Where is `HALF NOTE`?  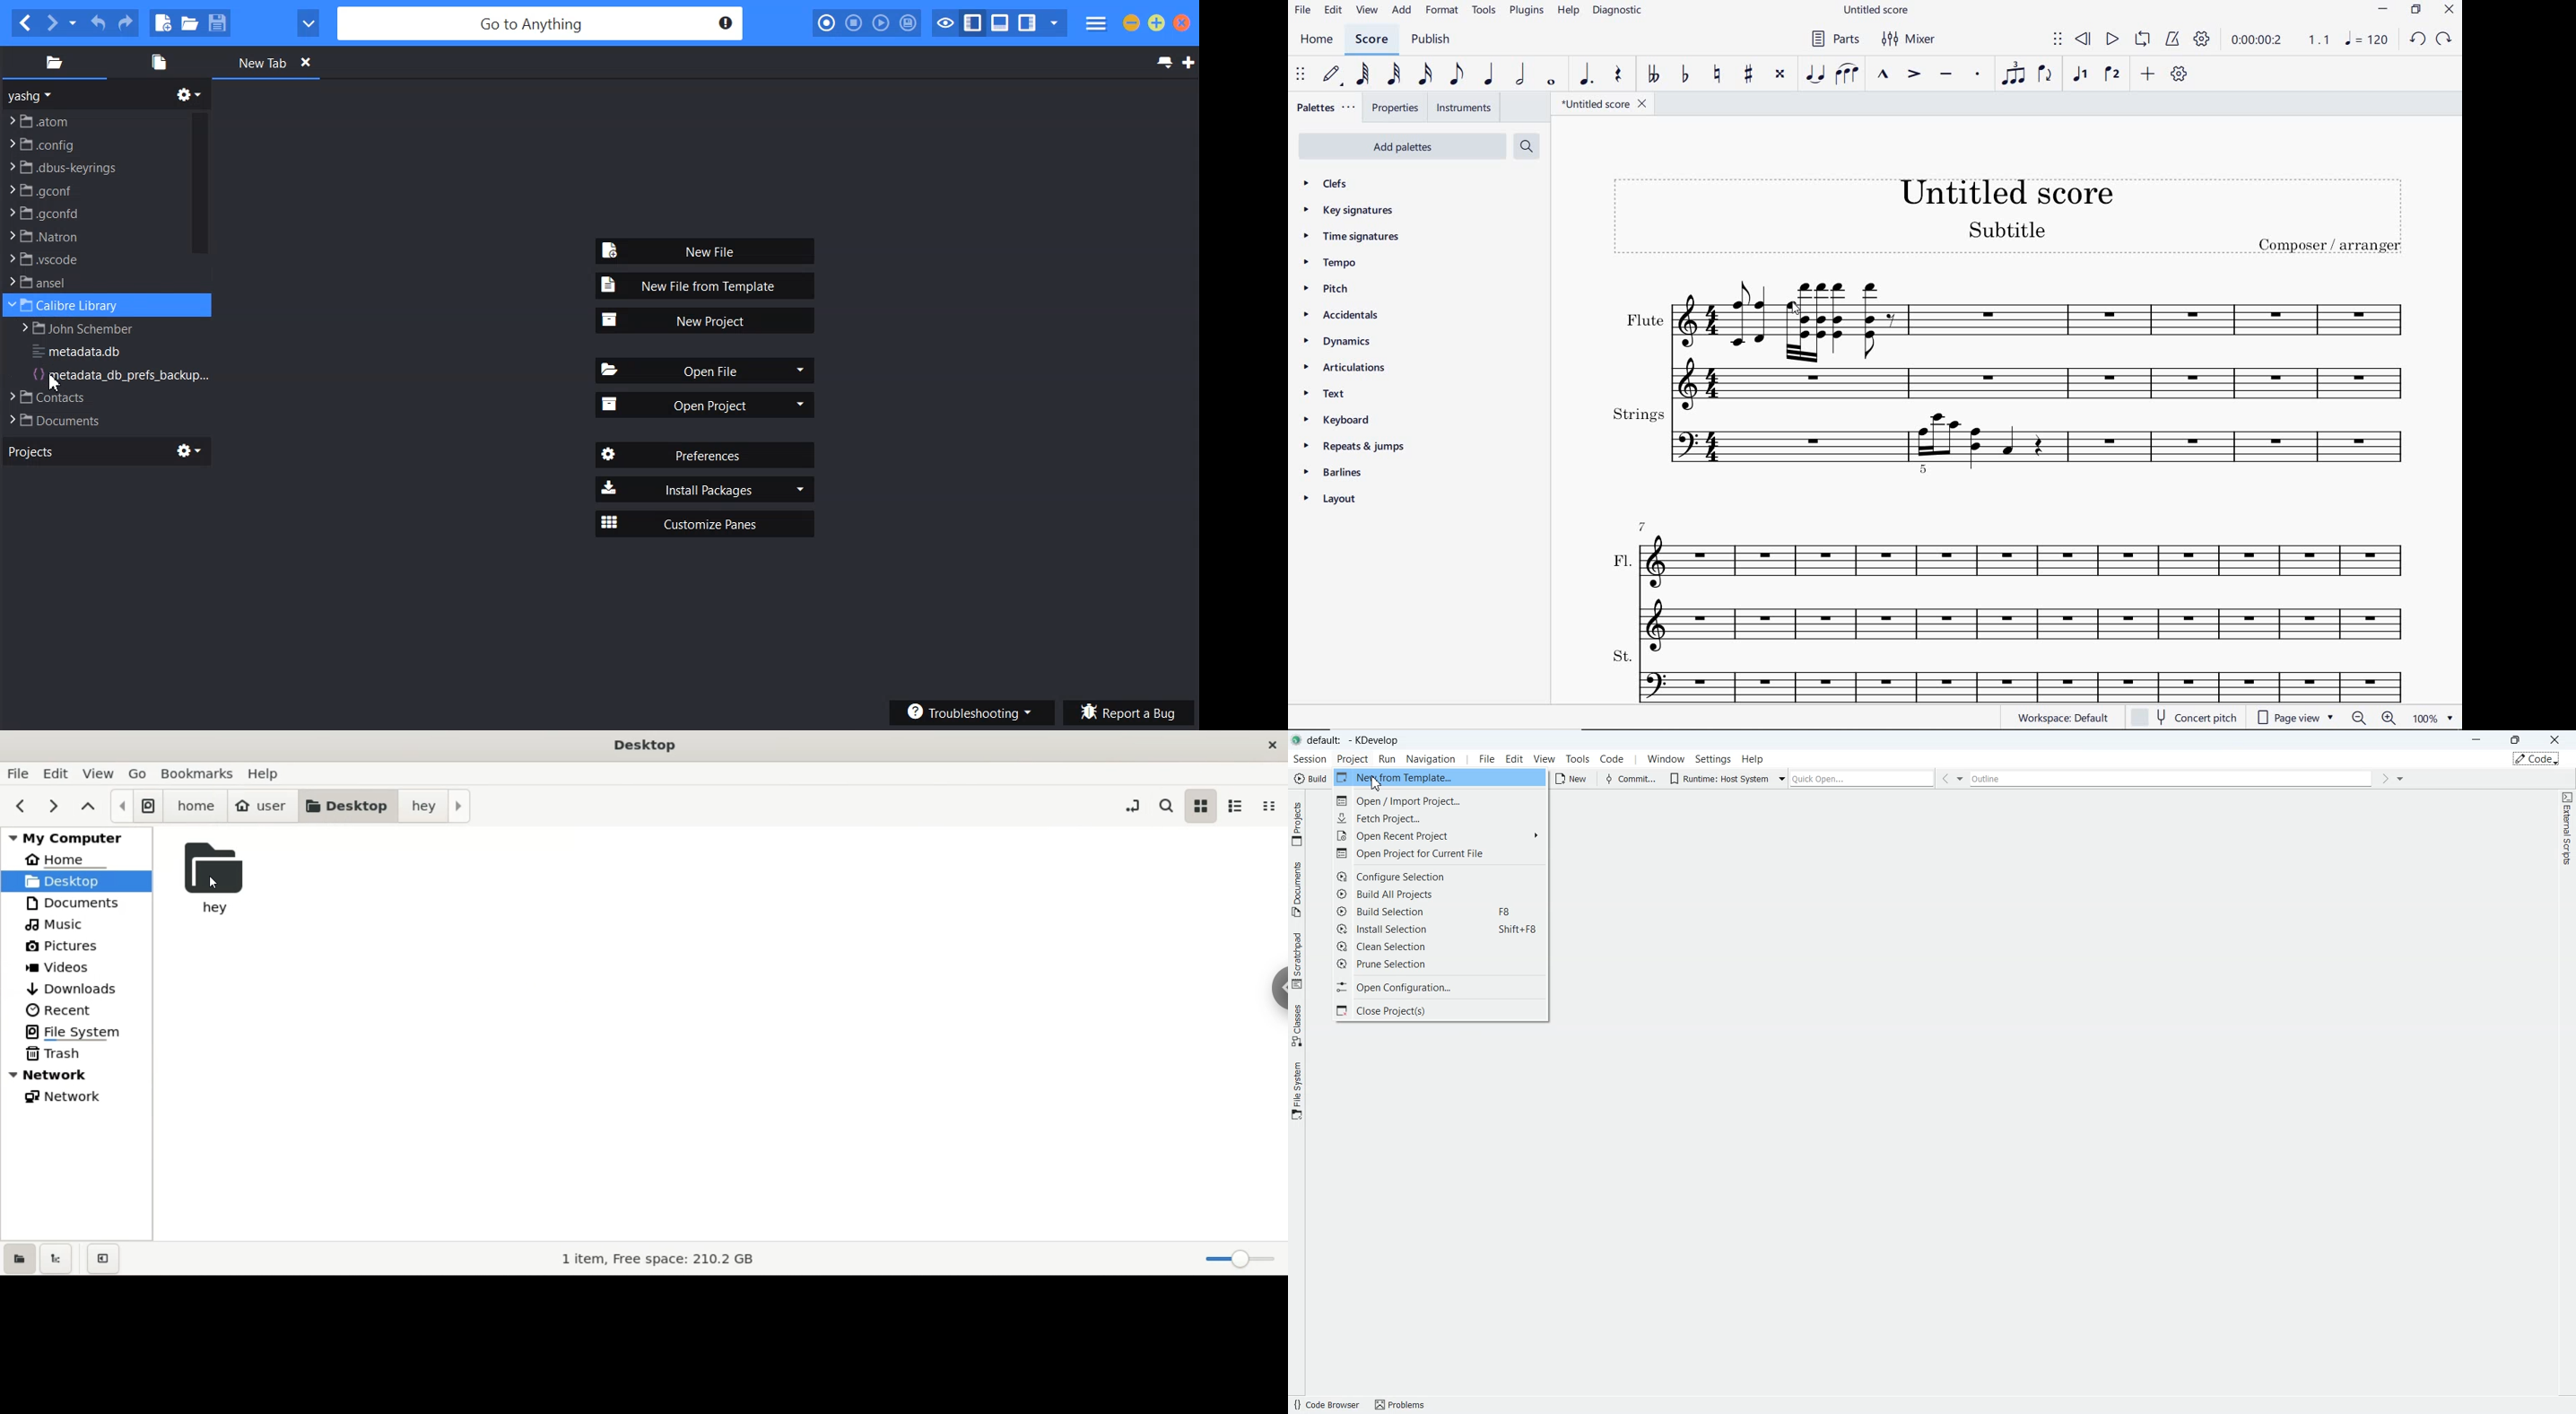 HALF NOTE is located at coordinates (1522, 75).